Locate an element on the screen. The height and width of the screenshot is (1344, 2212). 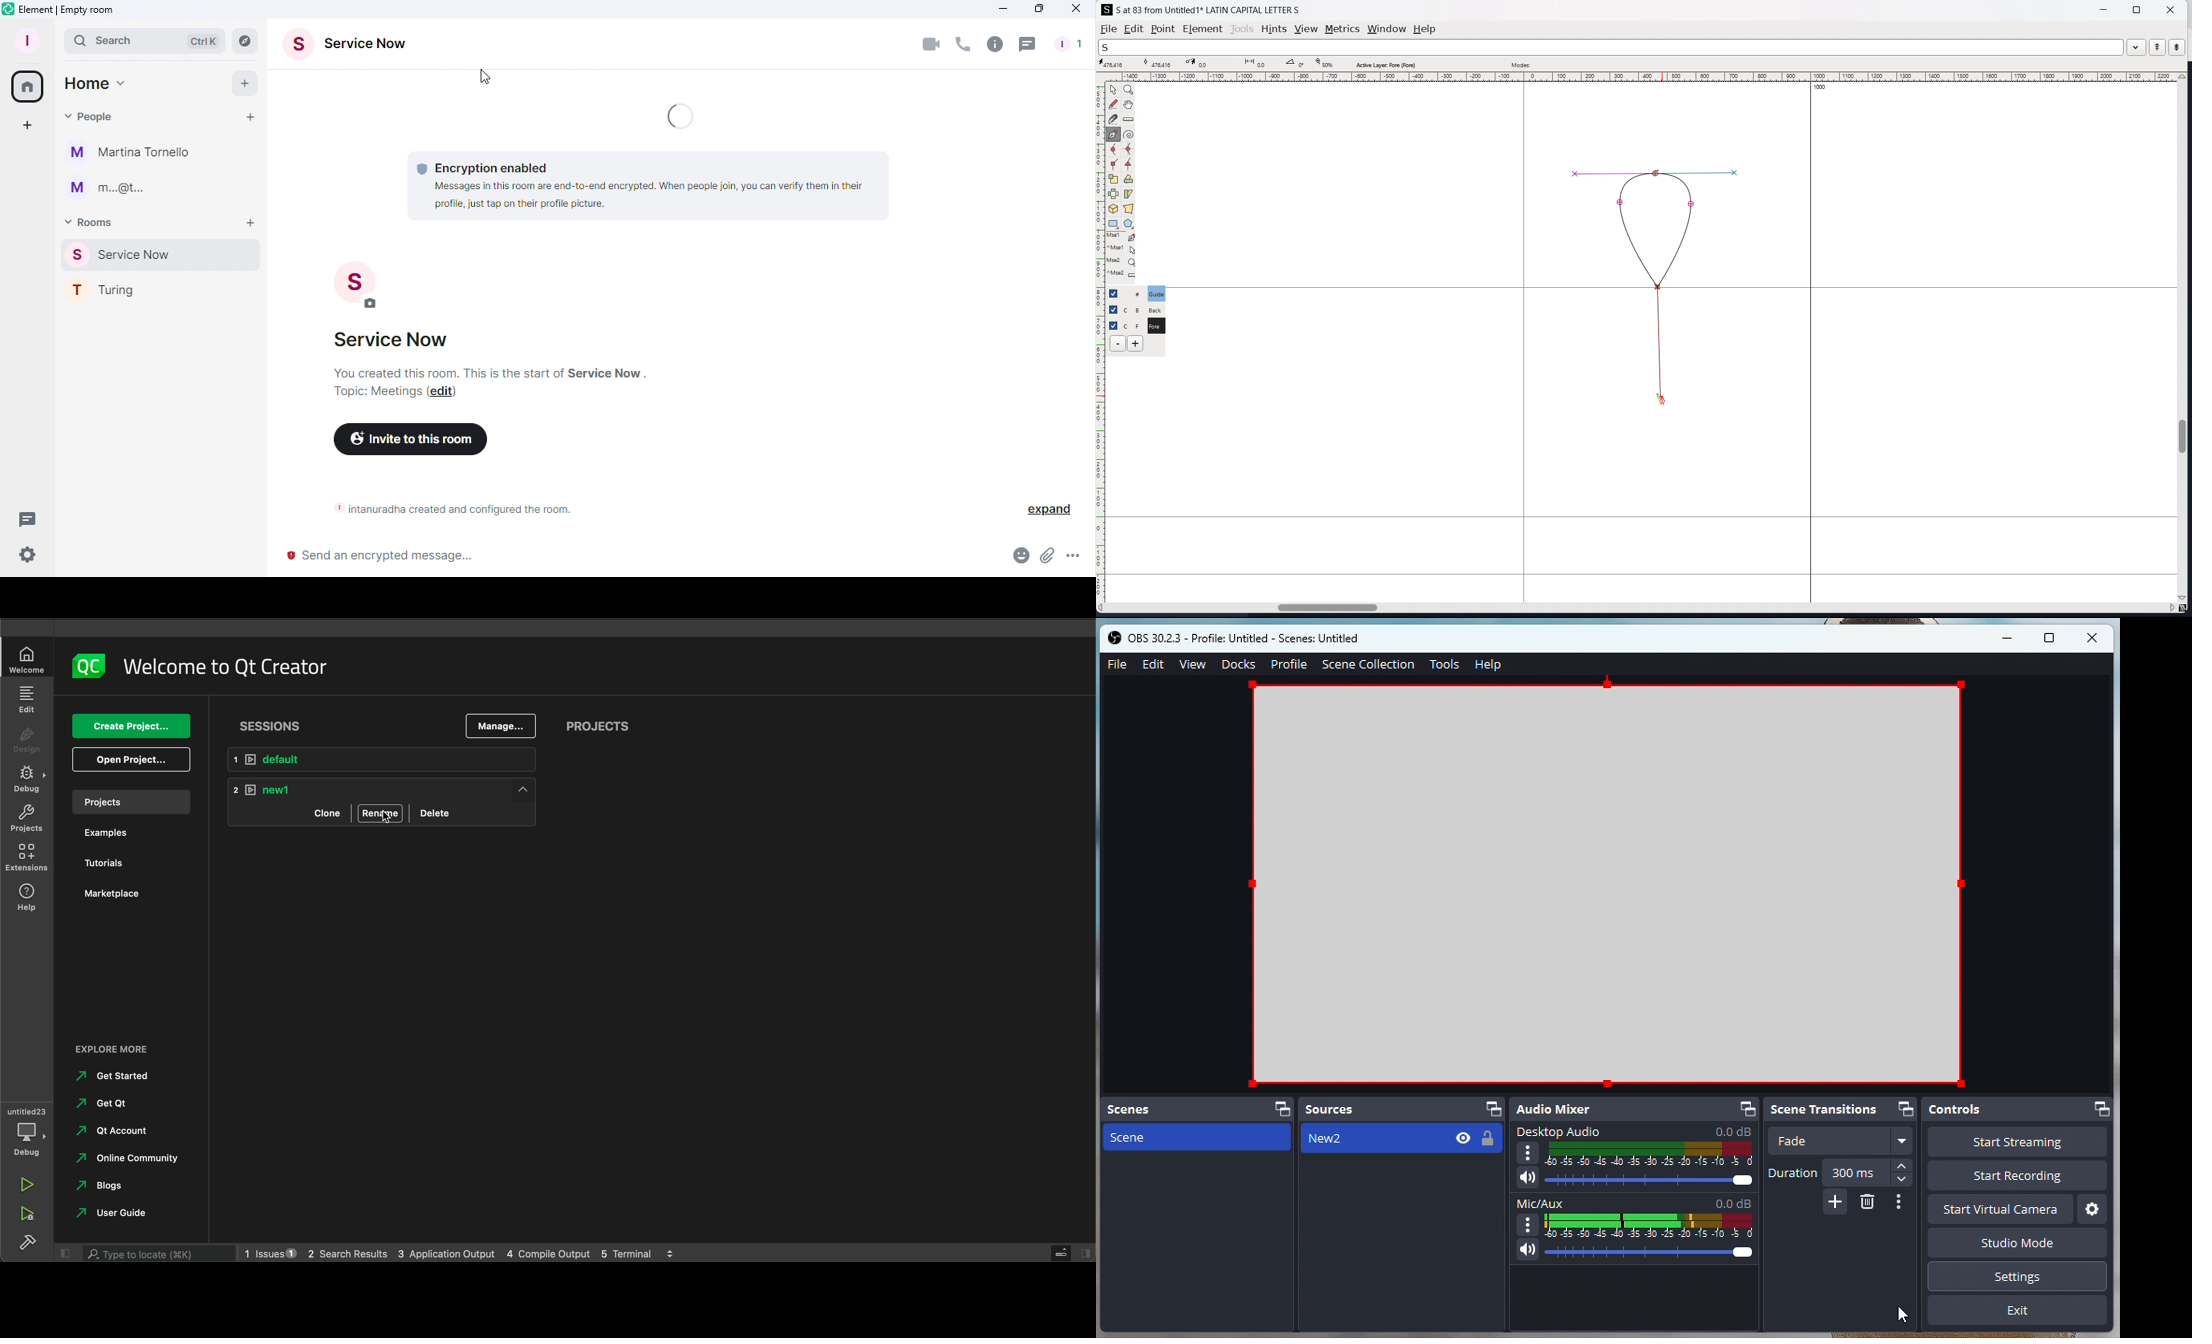
maximize is located at coordinates (2136, 9).